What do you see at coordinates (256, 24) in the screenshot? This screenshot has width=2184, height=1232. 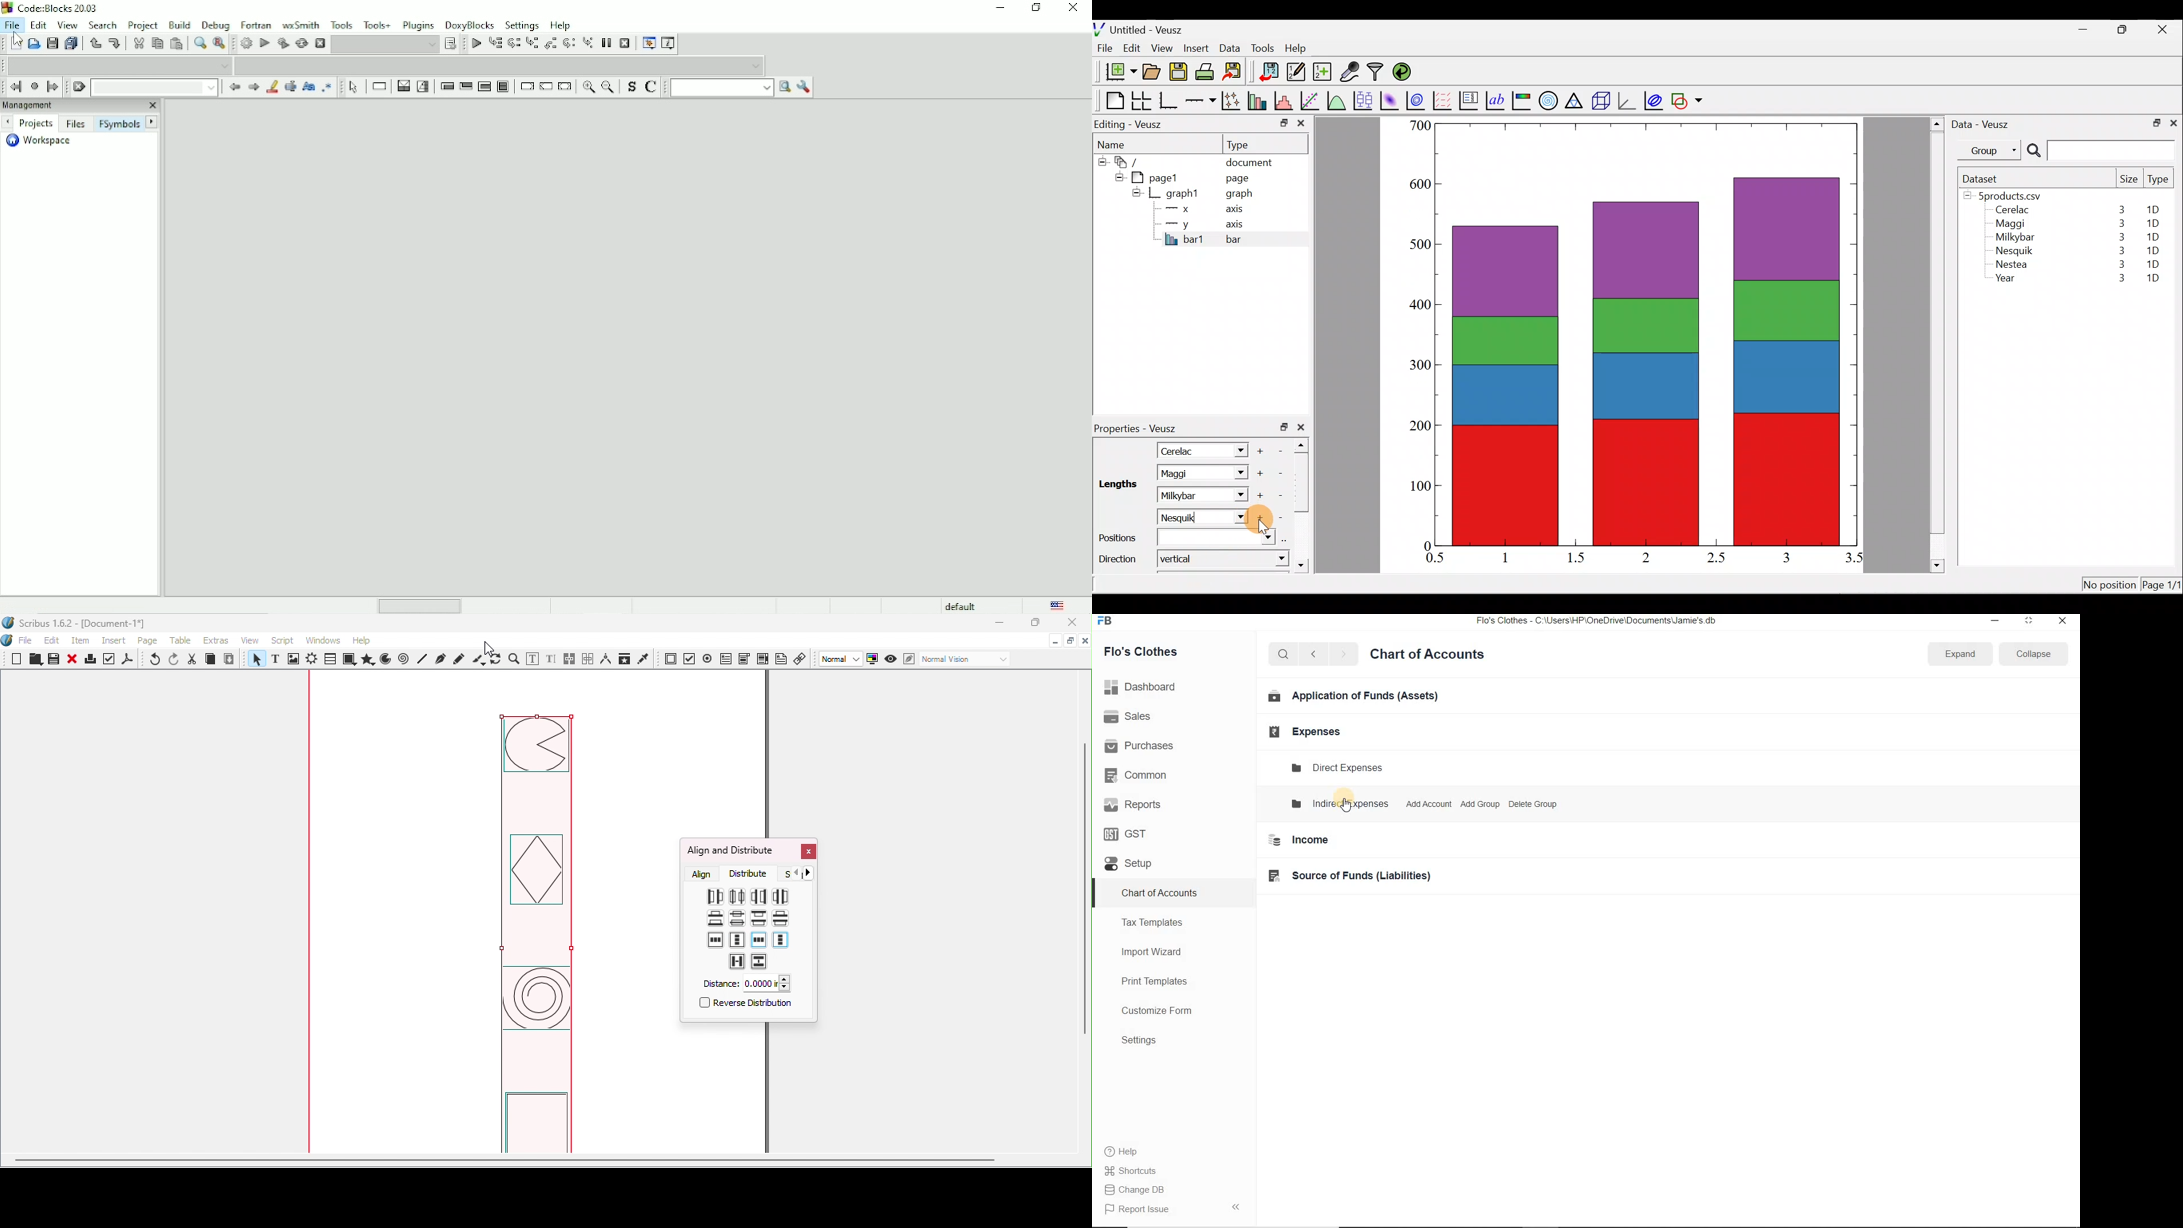 I see `Fortran` at bounding box center [256, 24].